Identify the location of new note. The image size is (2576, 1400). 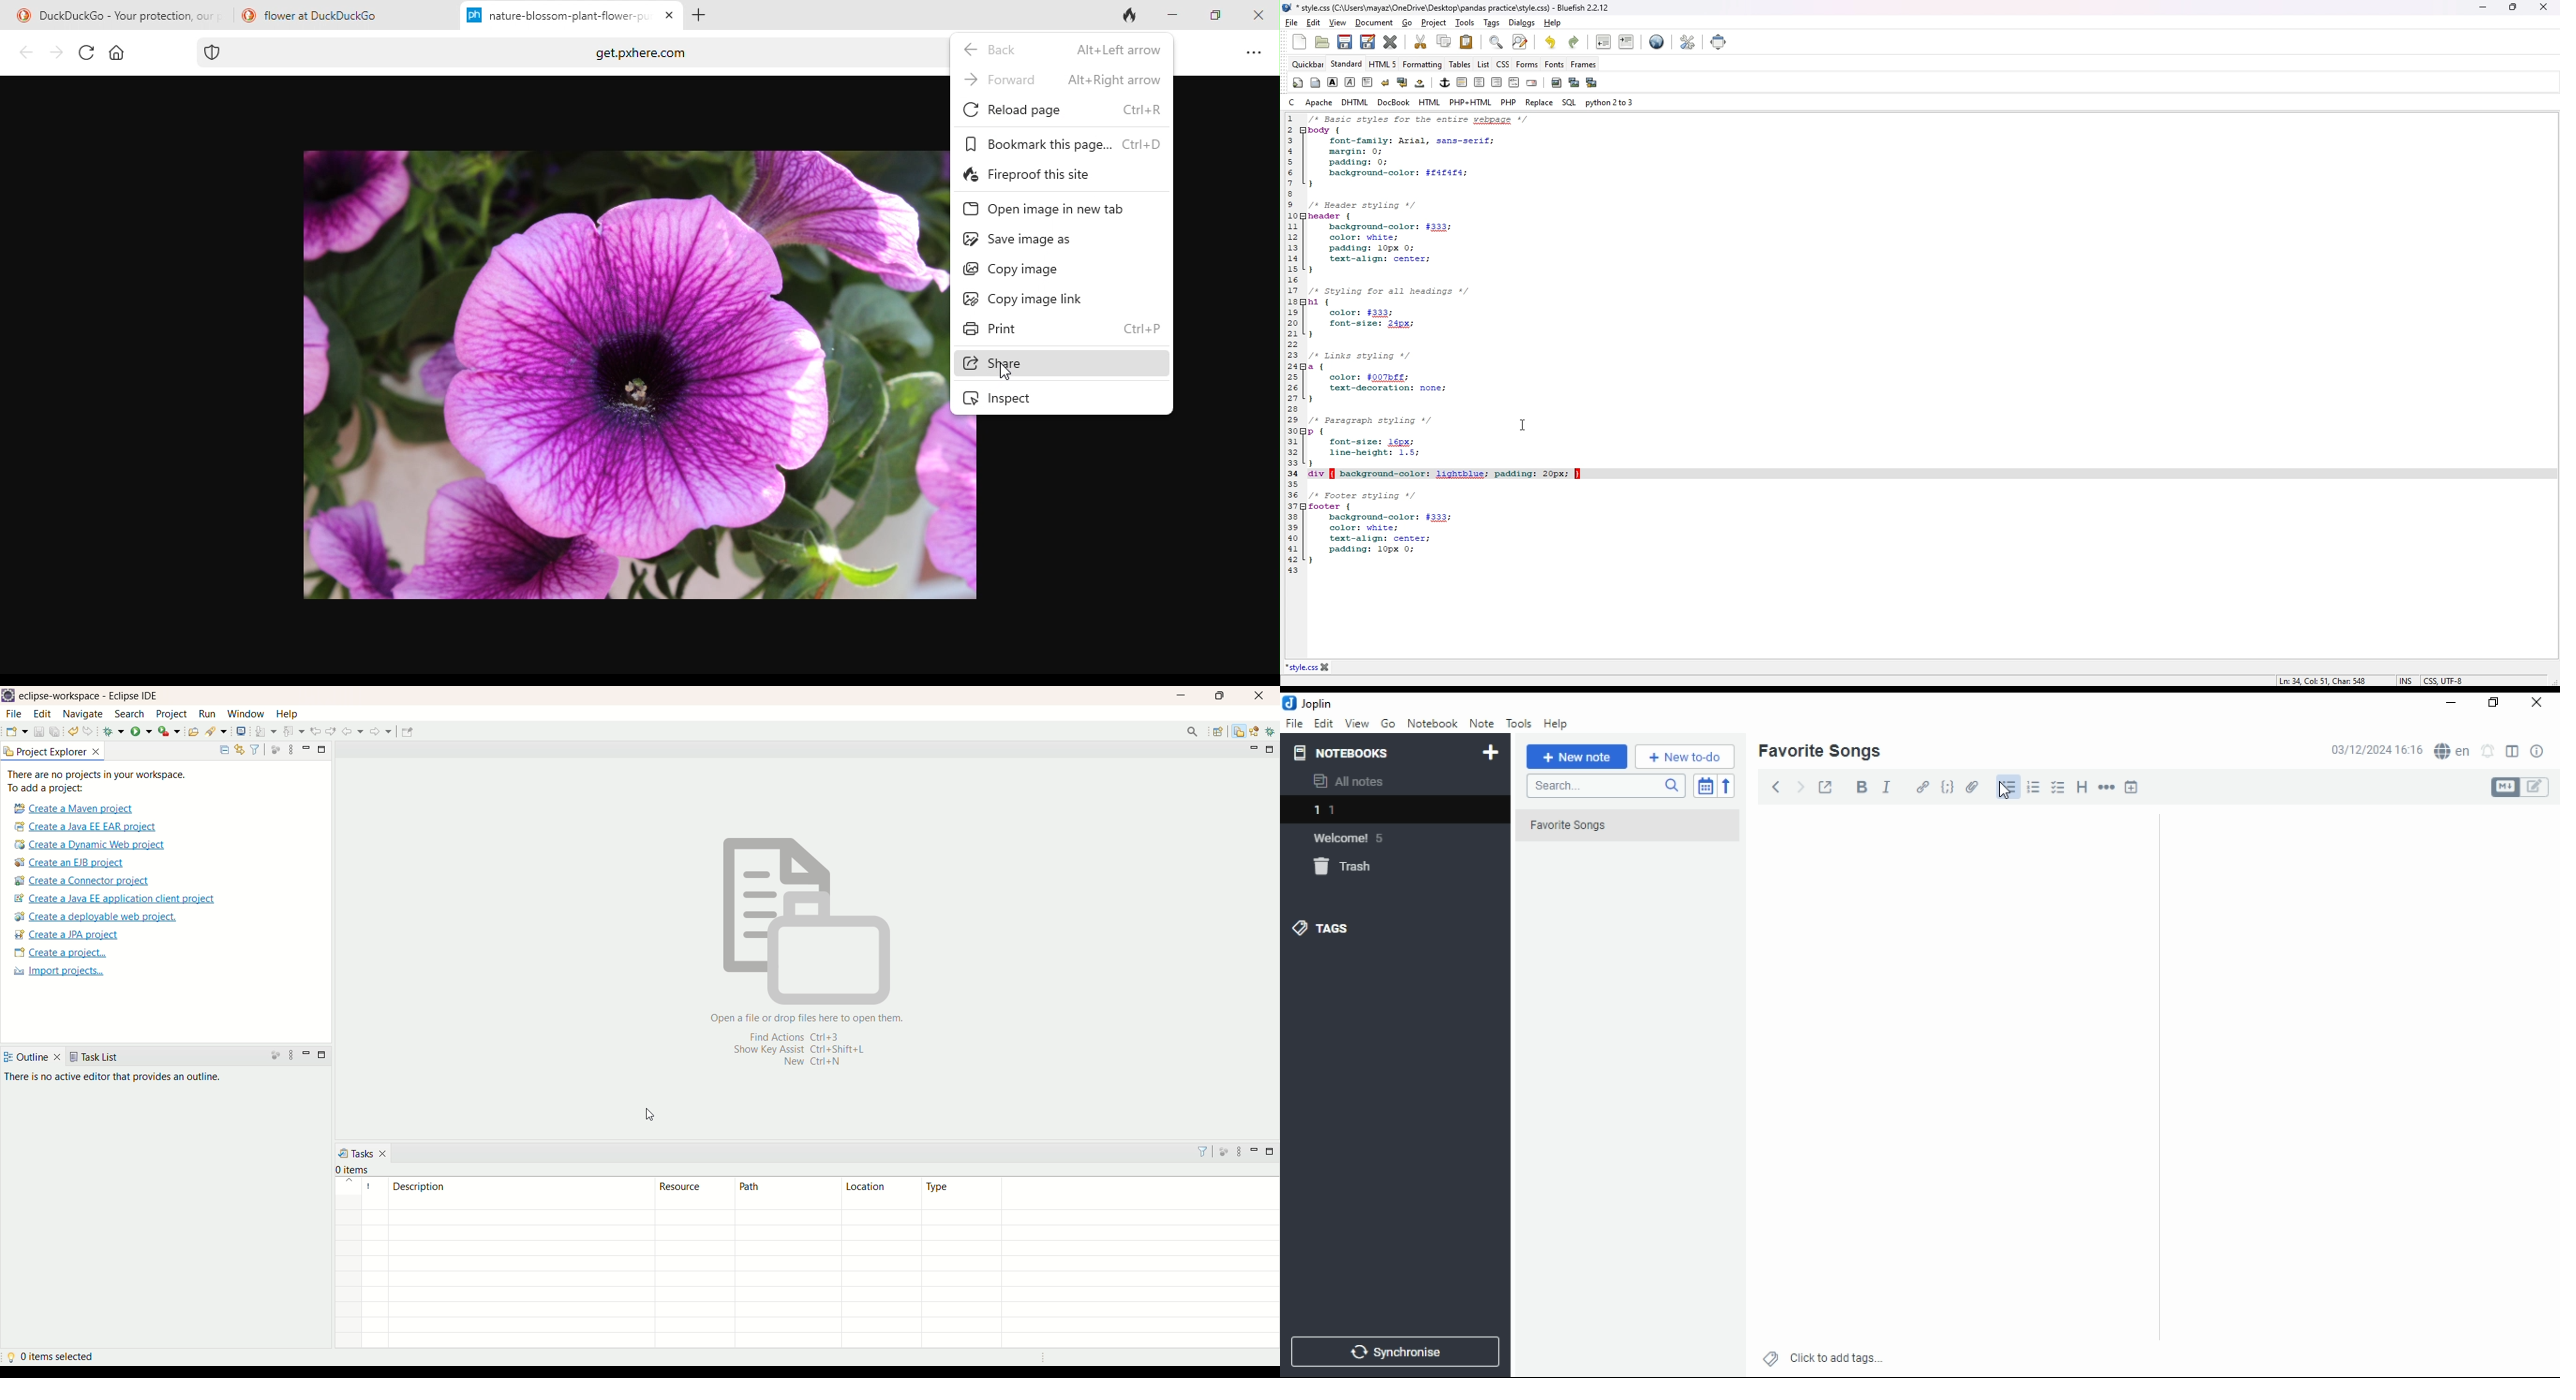
(1577, 757).